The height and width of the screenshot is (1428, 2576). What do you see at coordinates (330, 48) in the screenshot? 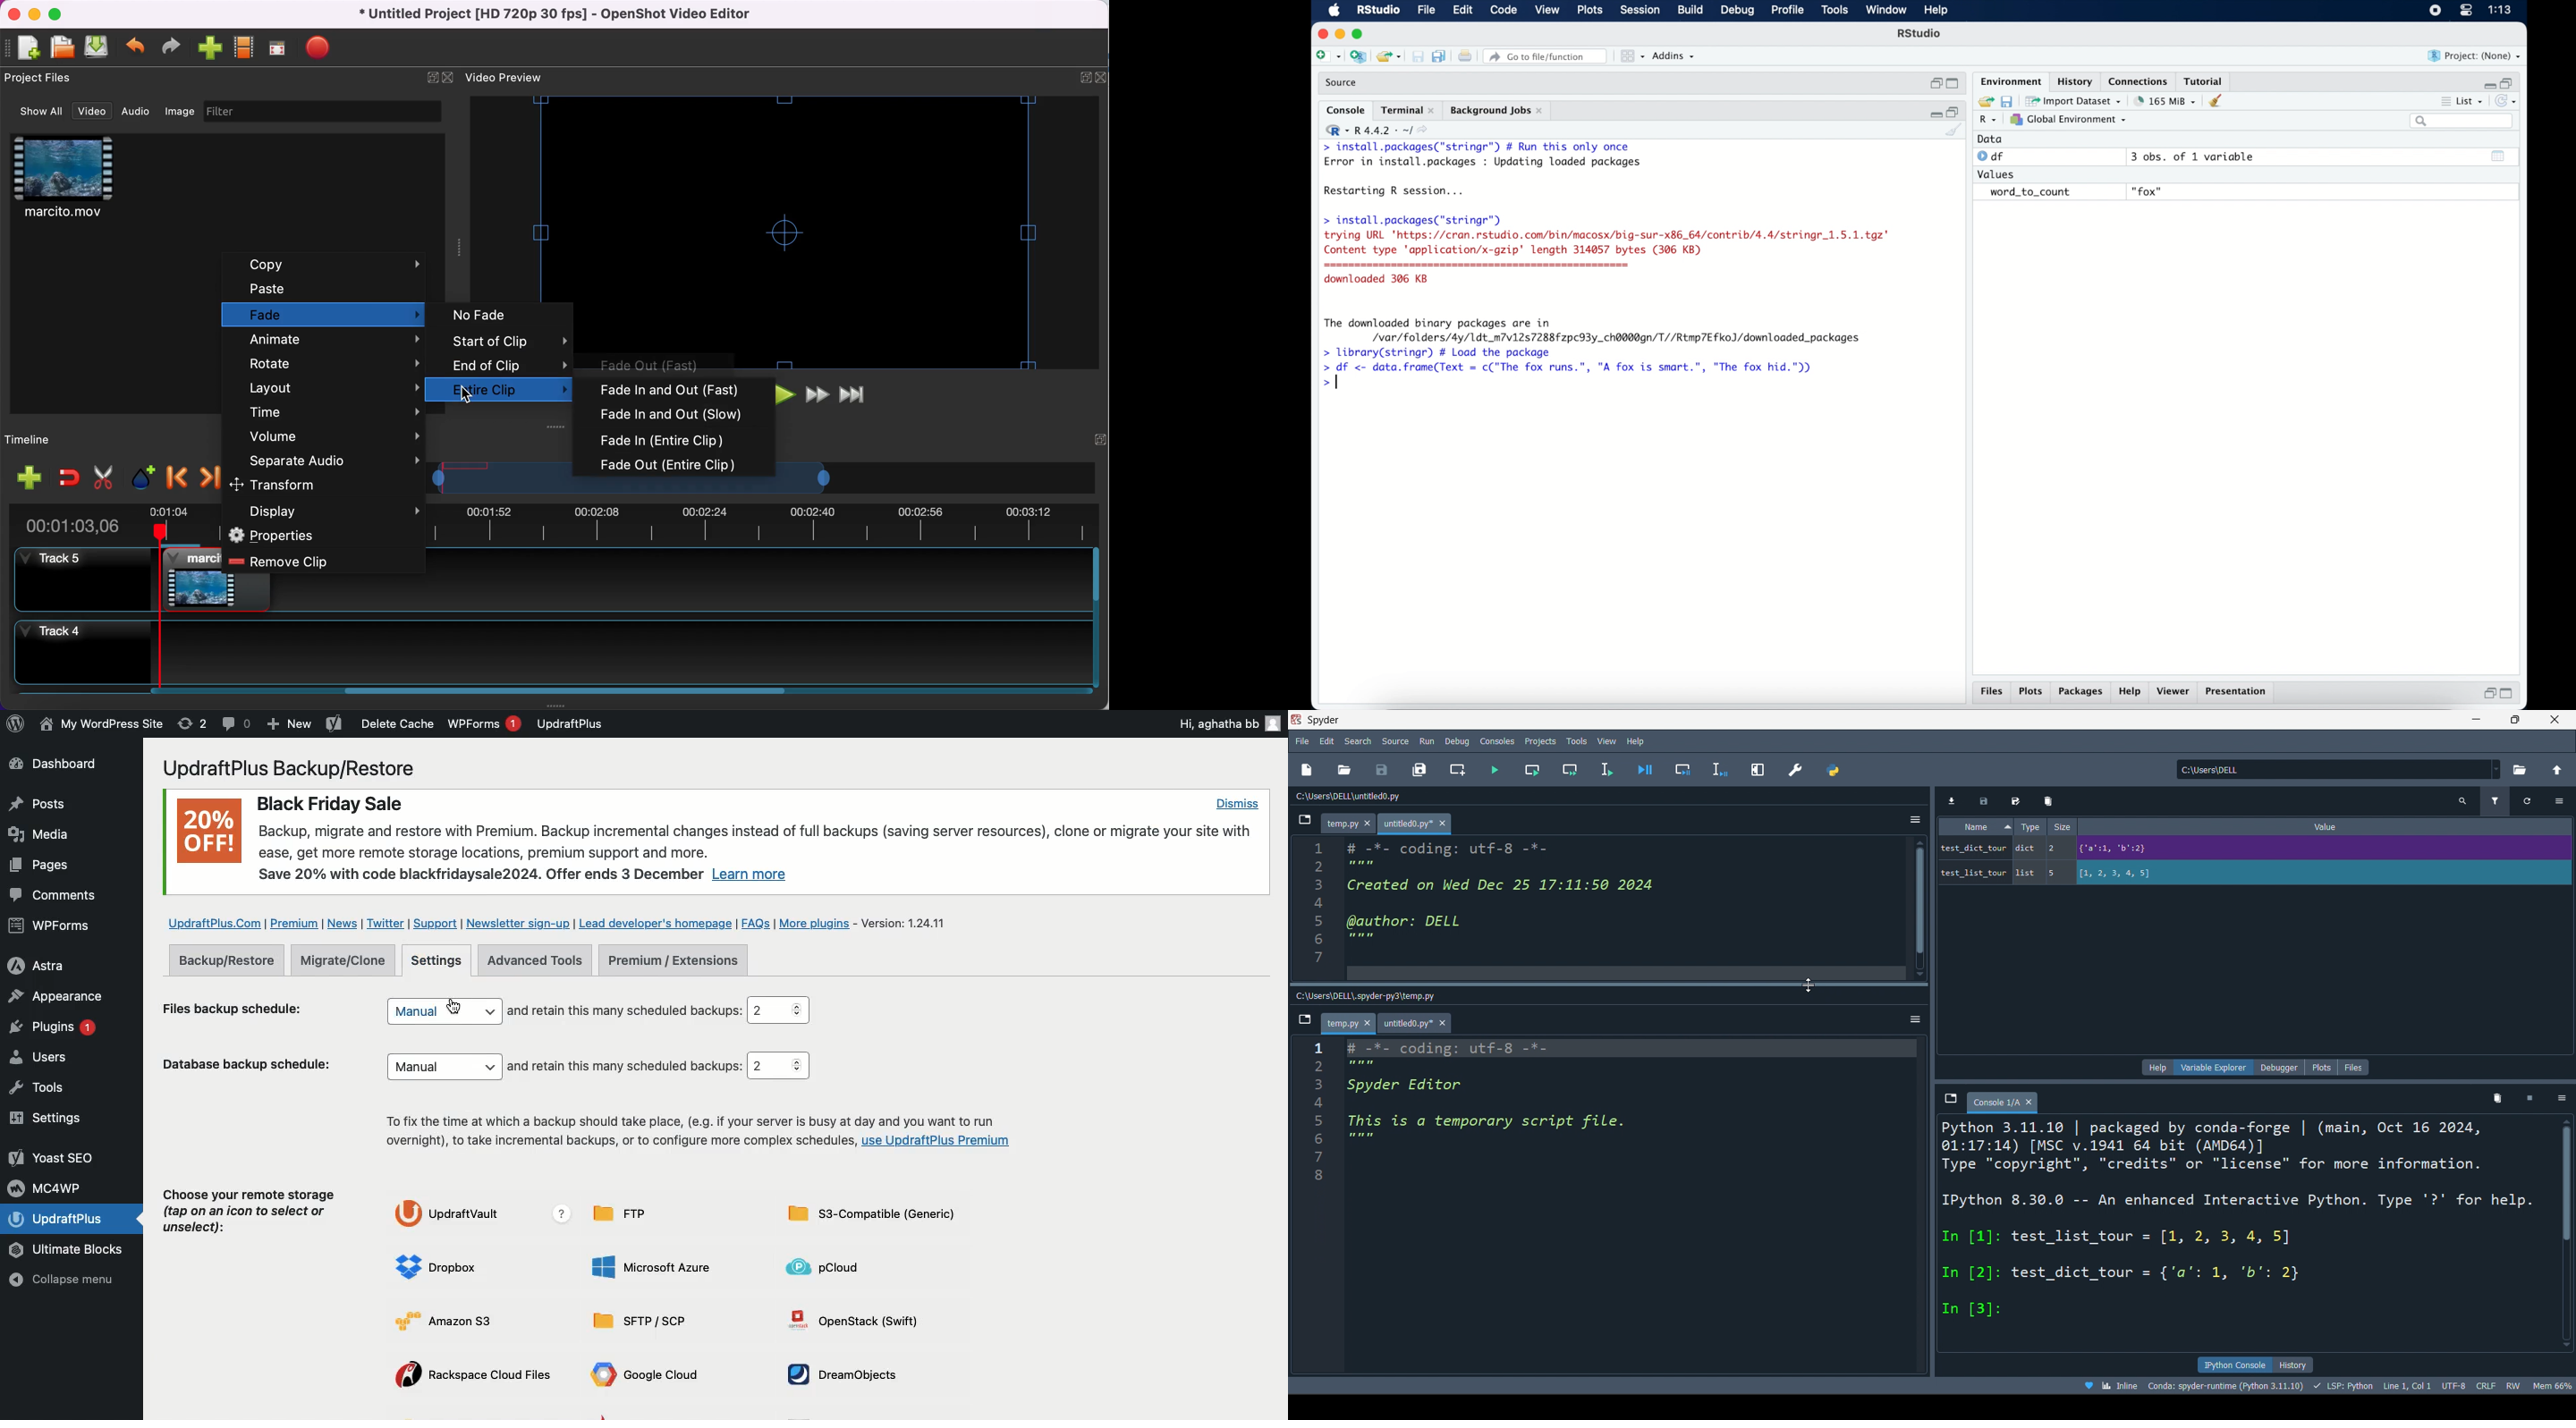
I see `export file` at bounding box center [330, 48].